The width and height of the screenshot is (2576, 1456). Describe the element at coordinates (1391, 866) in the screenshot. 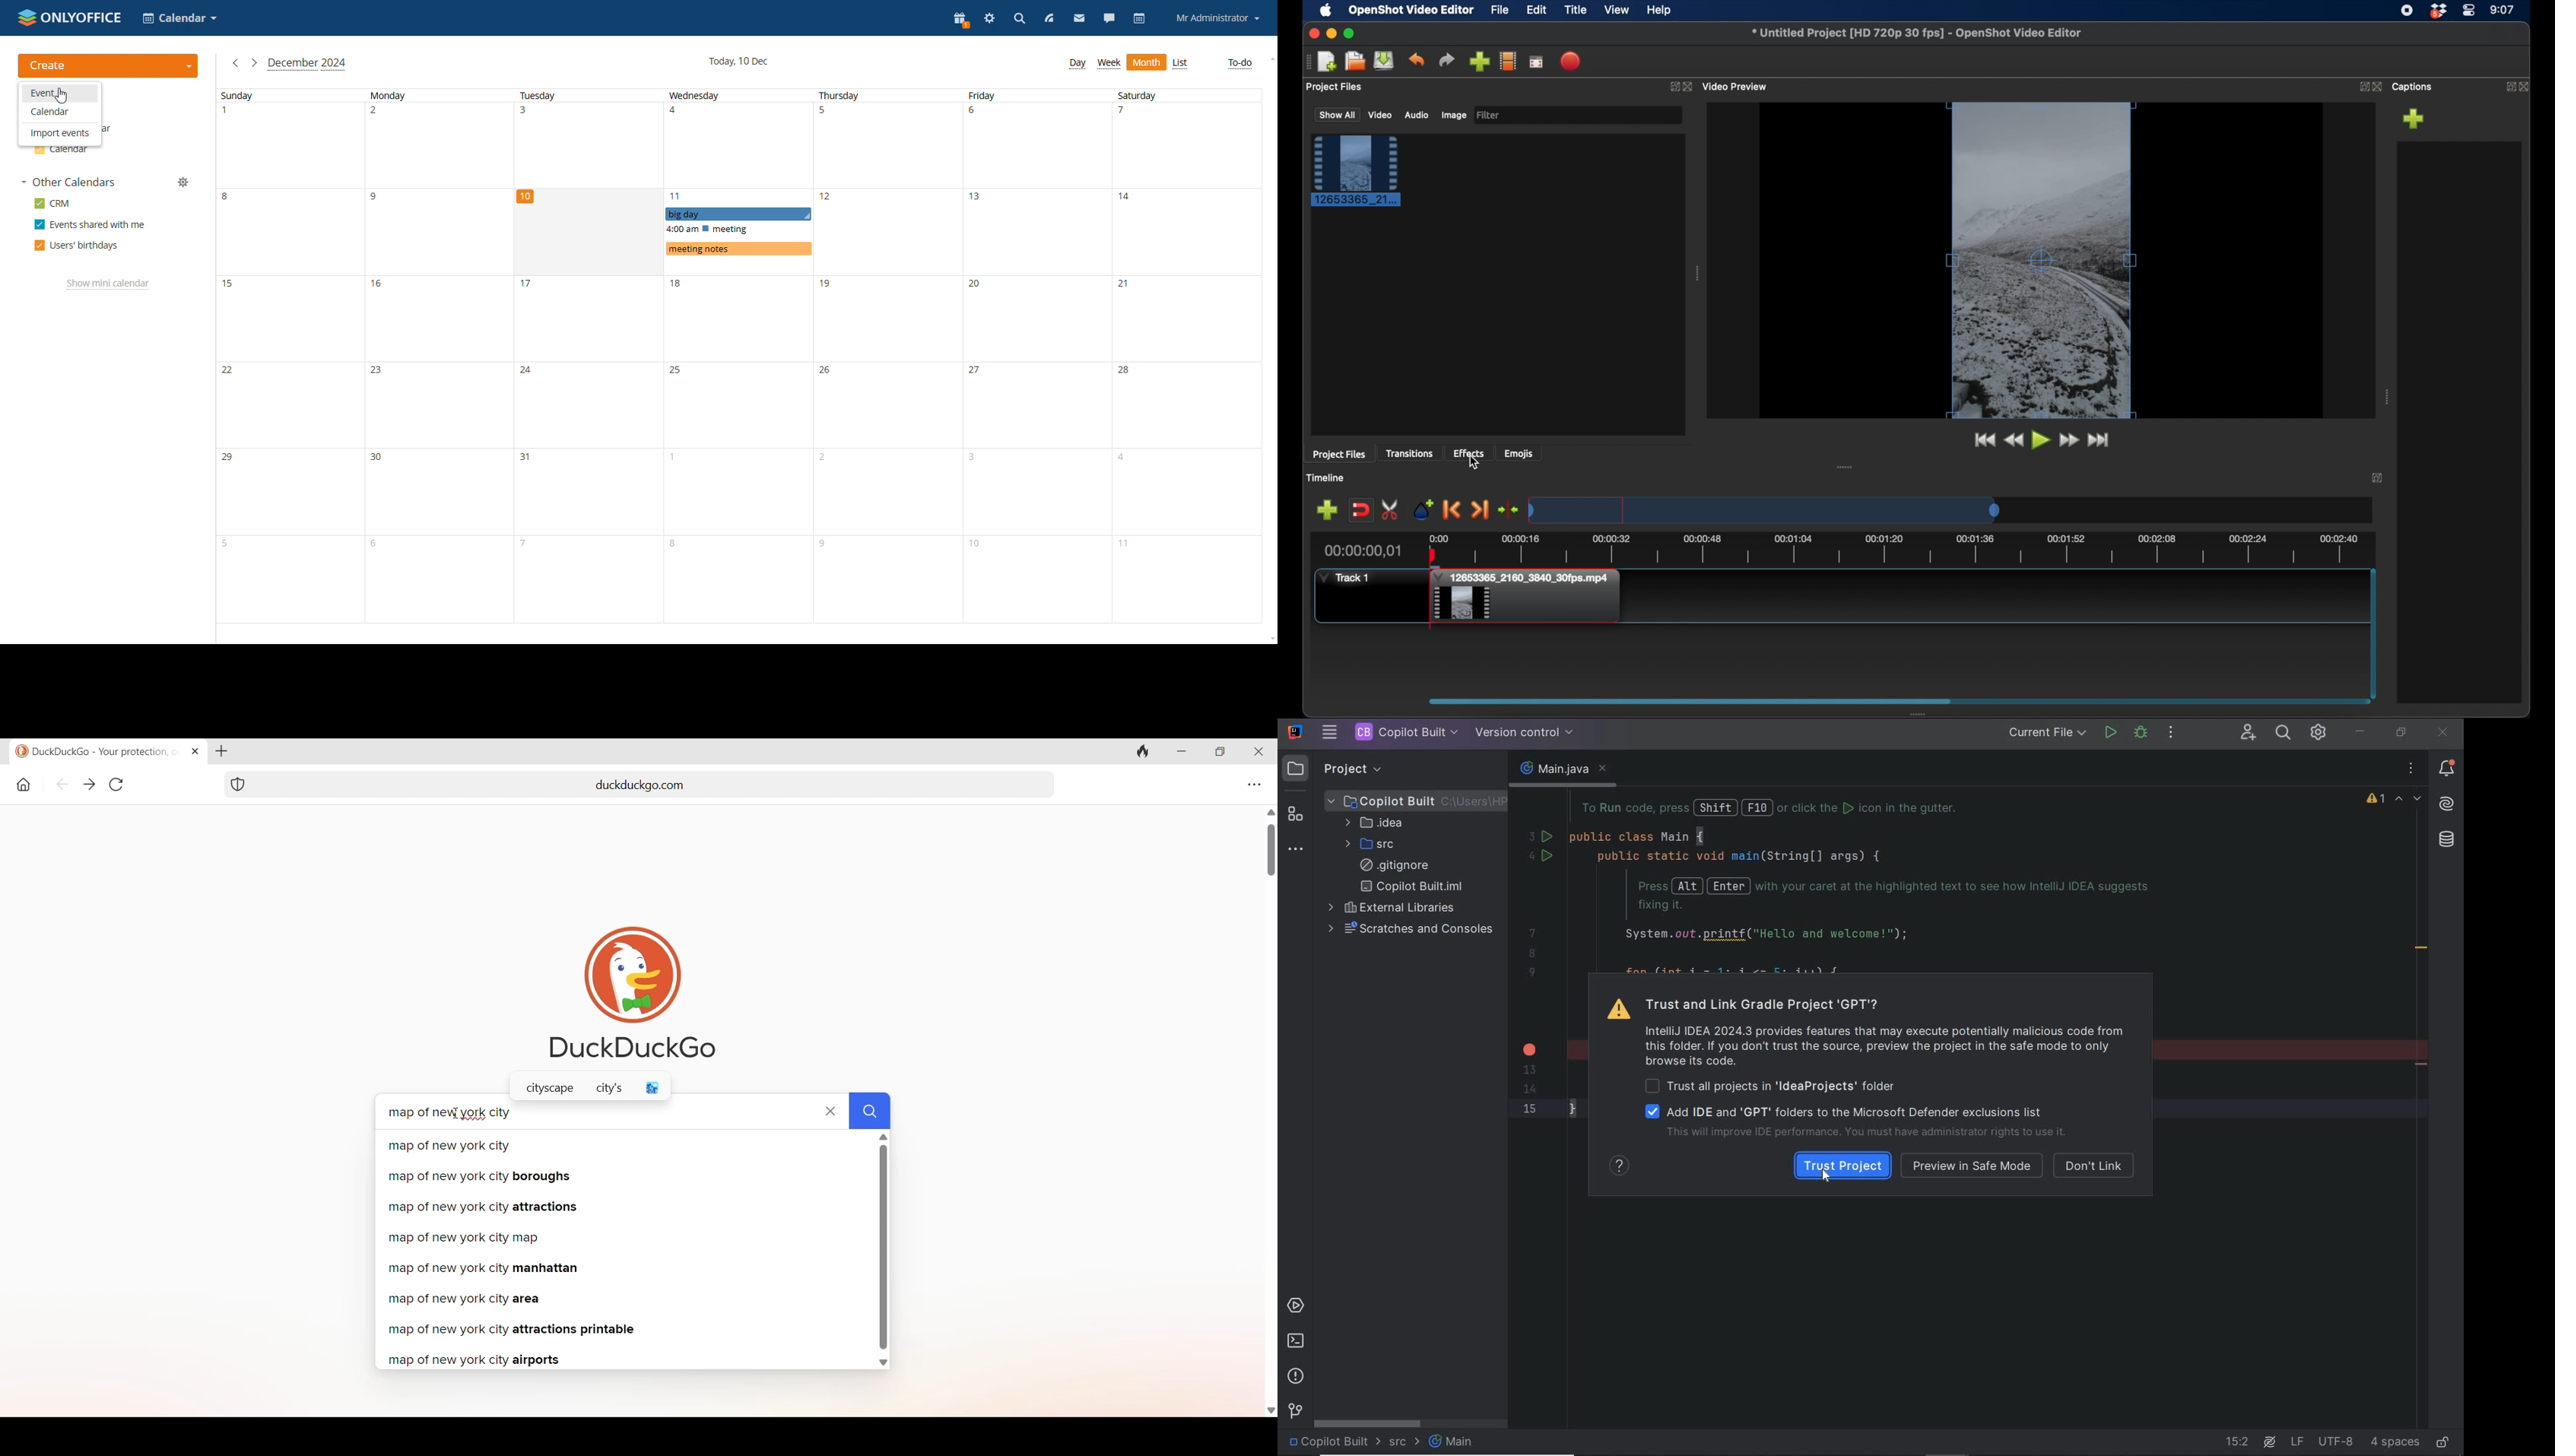

I see `.gitignore` at that location.